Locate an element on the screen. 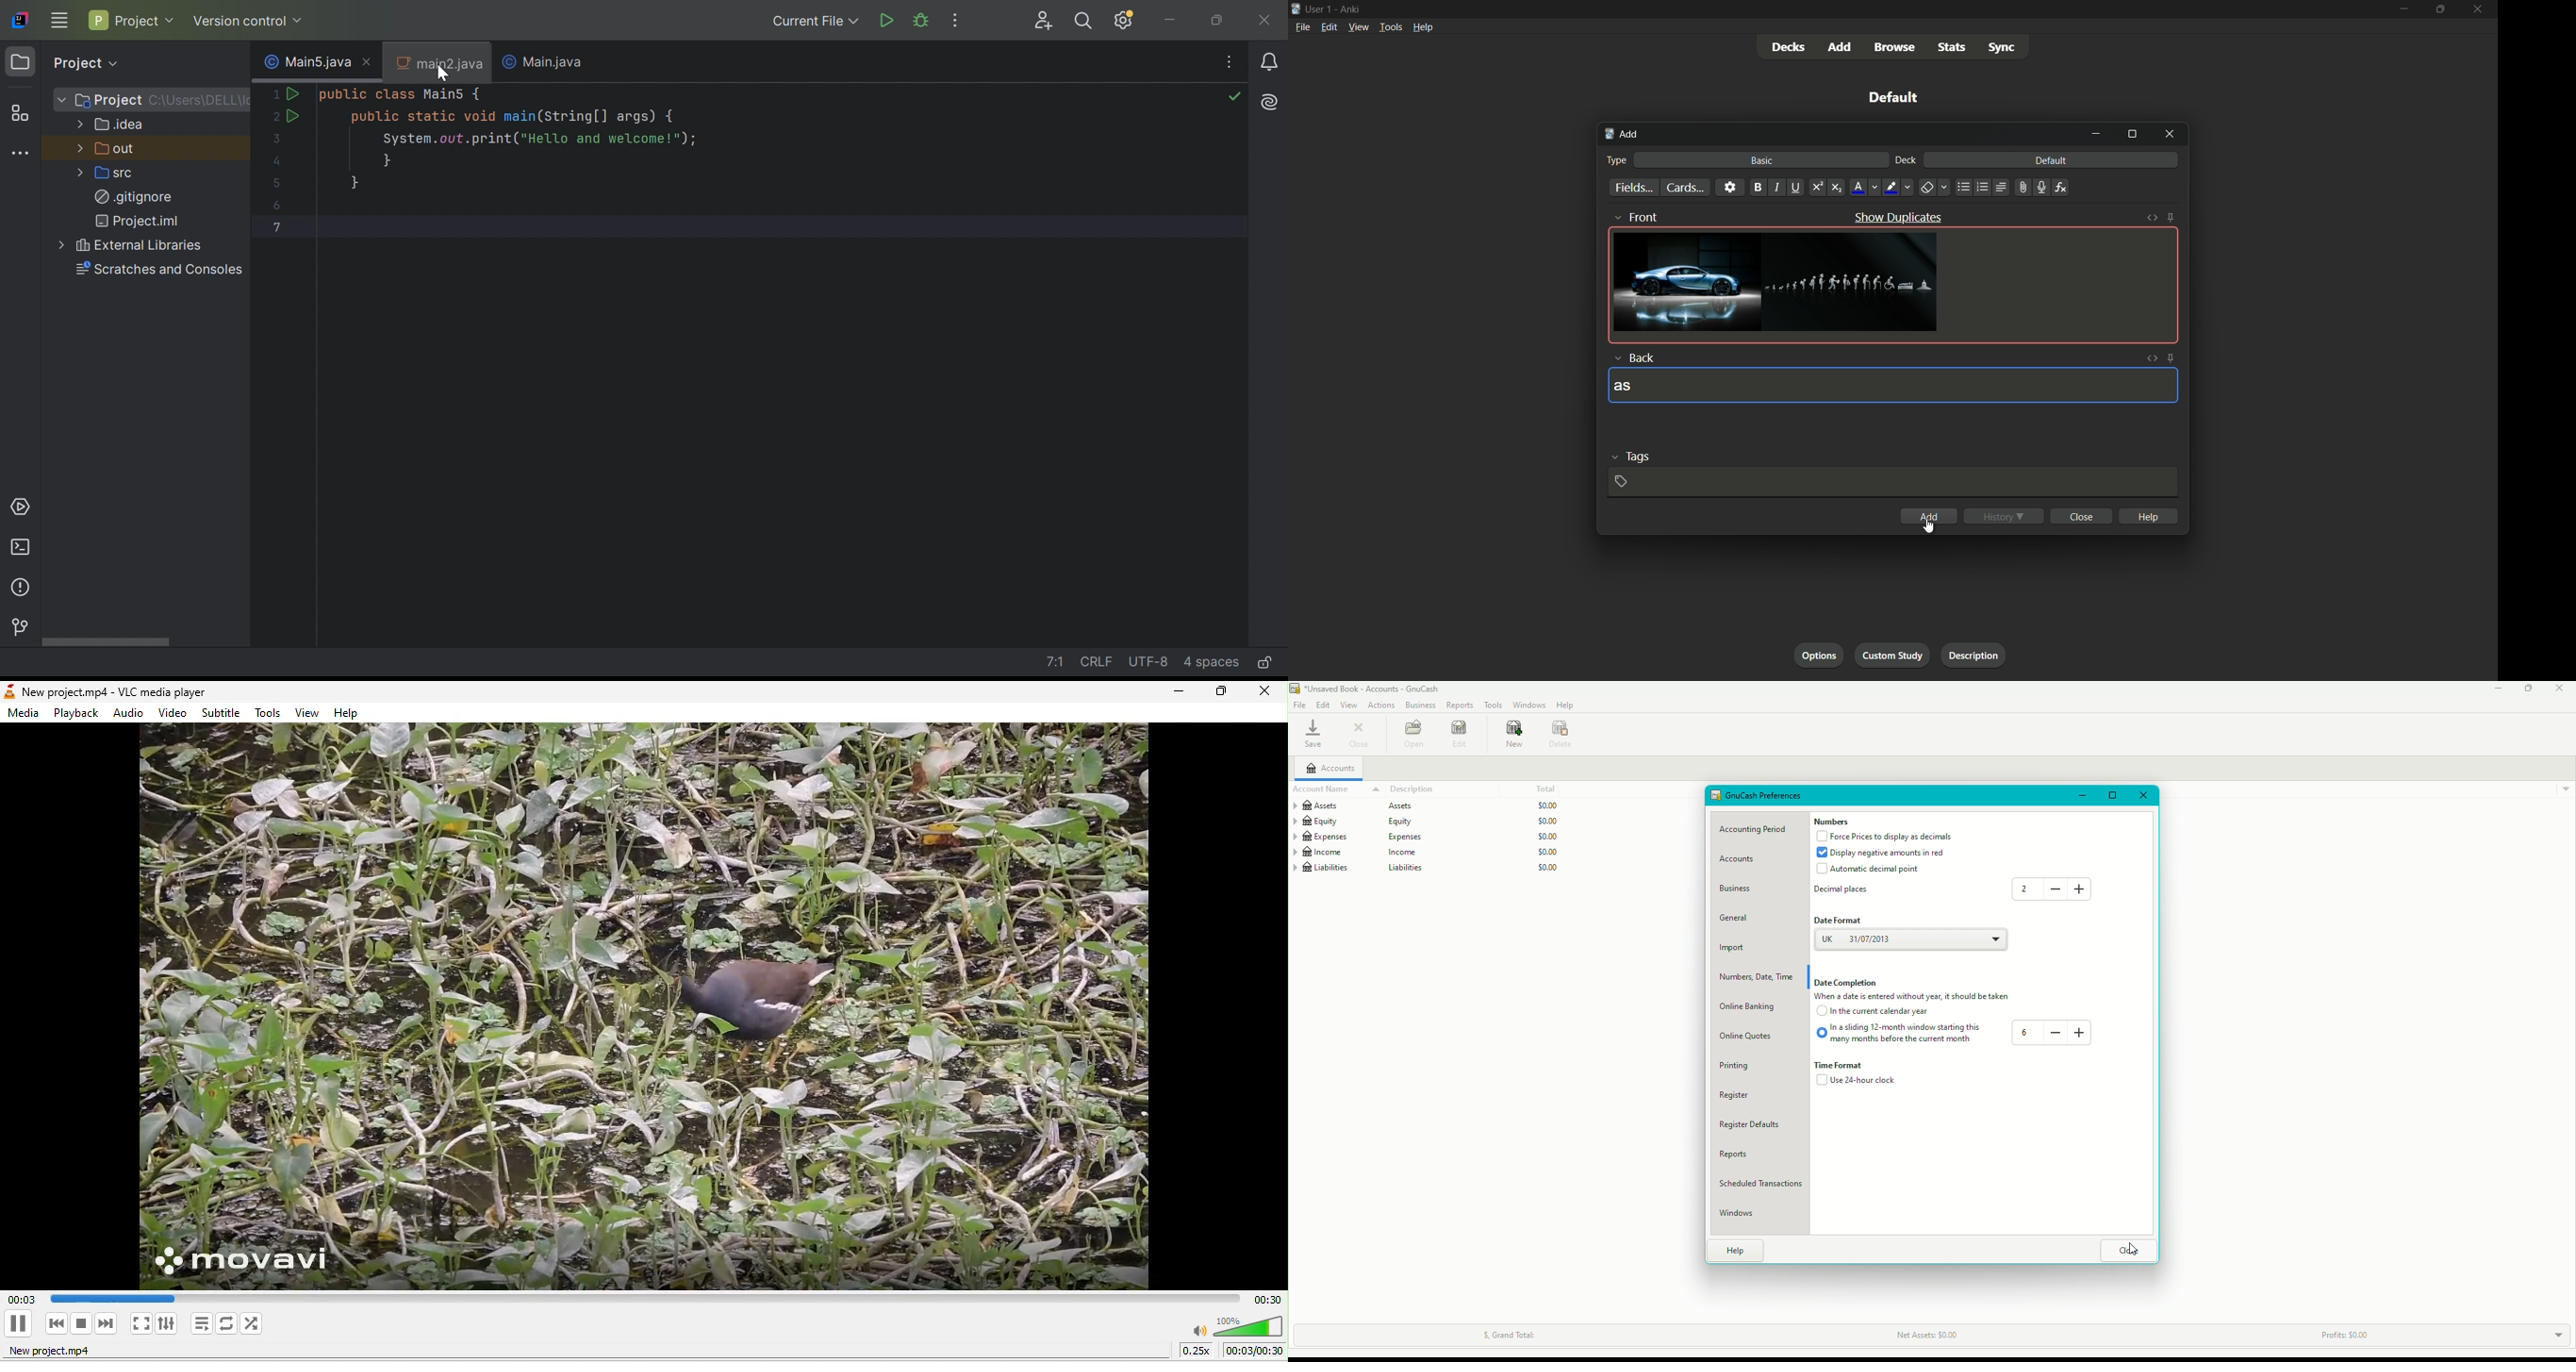 This screenshot has height=1372, width=2576. subscript is located at coordinates (1837, 187).